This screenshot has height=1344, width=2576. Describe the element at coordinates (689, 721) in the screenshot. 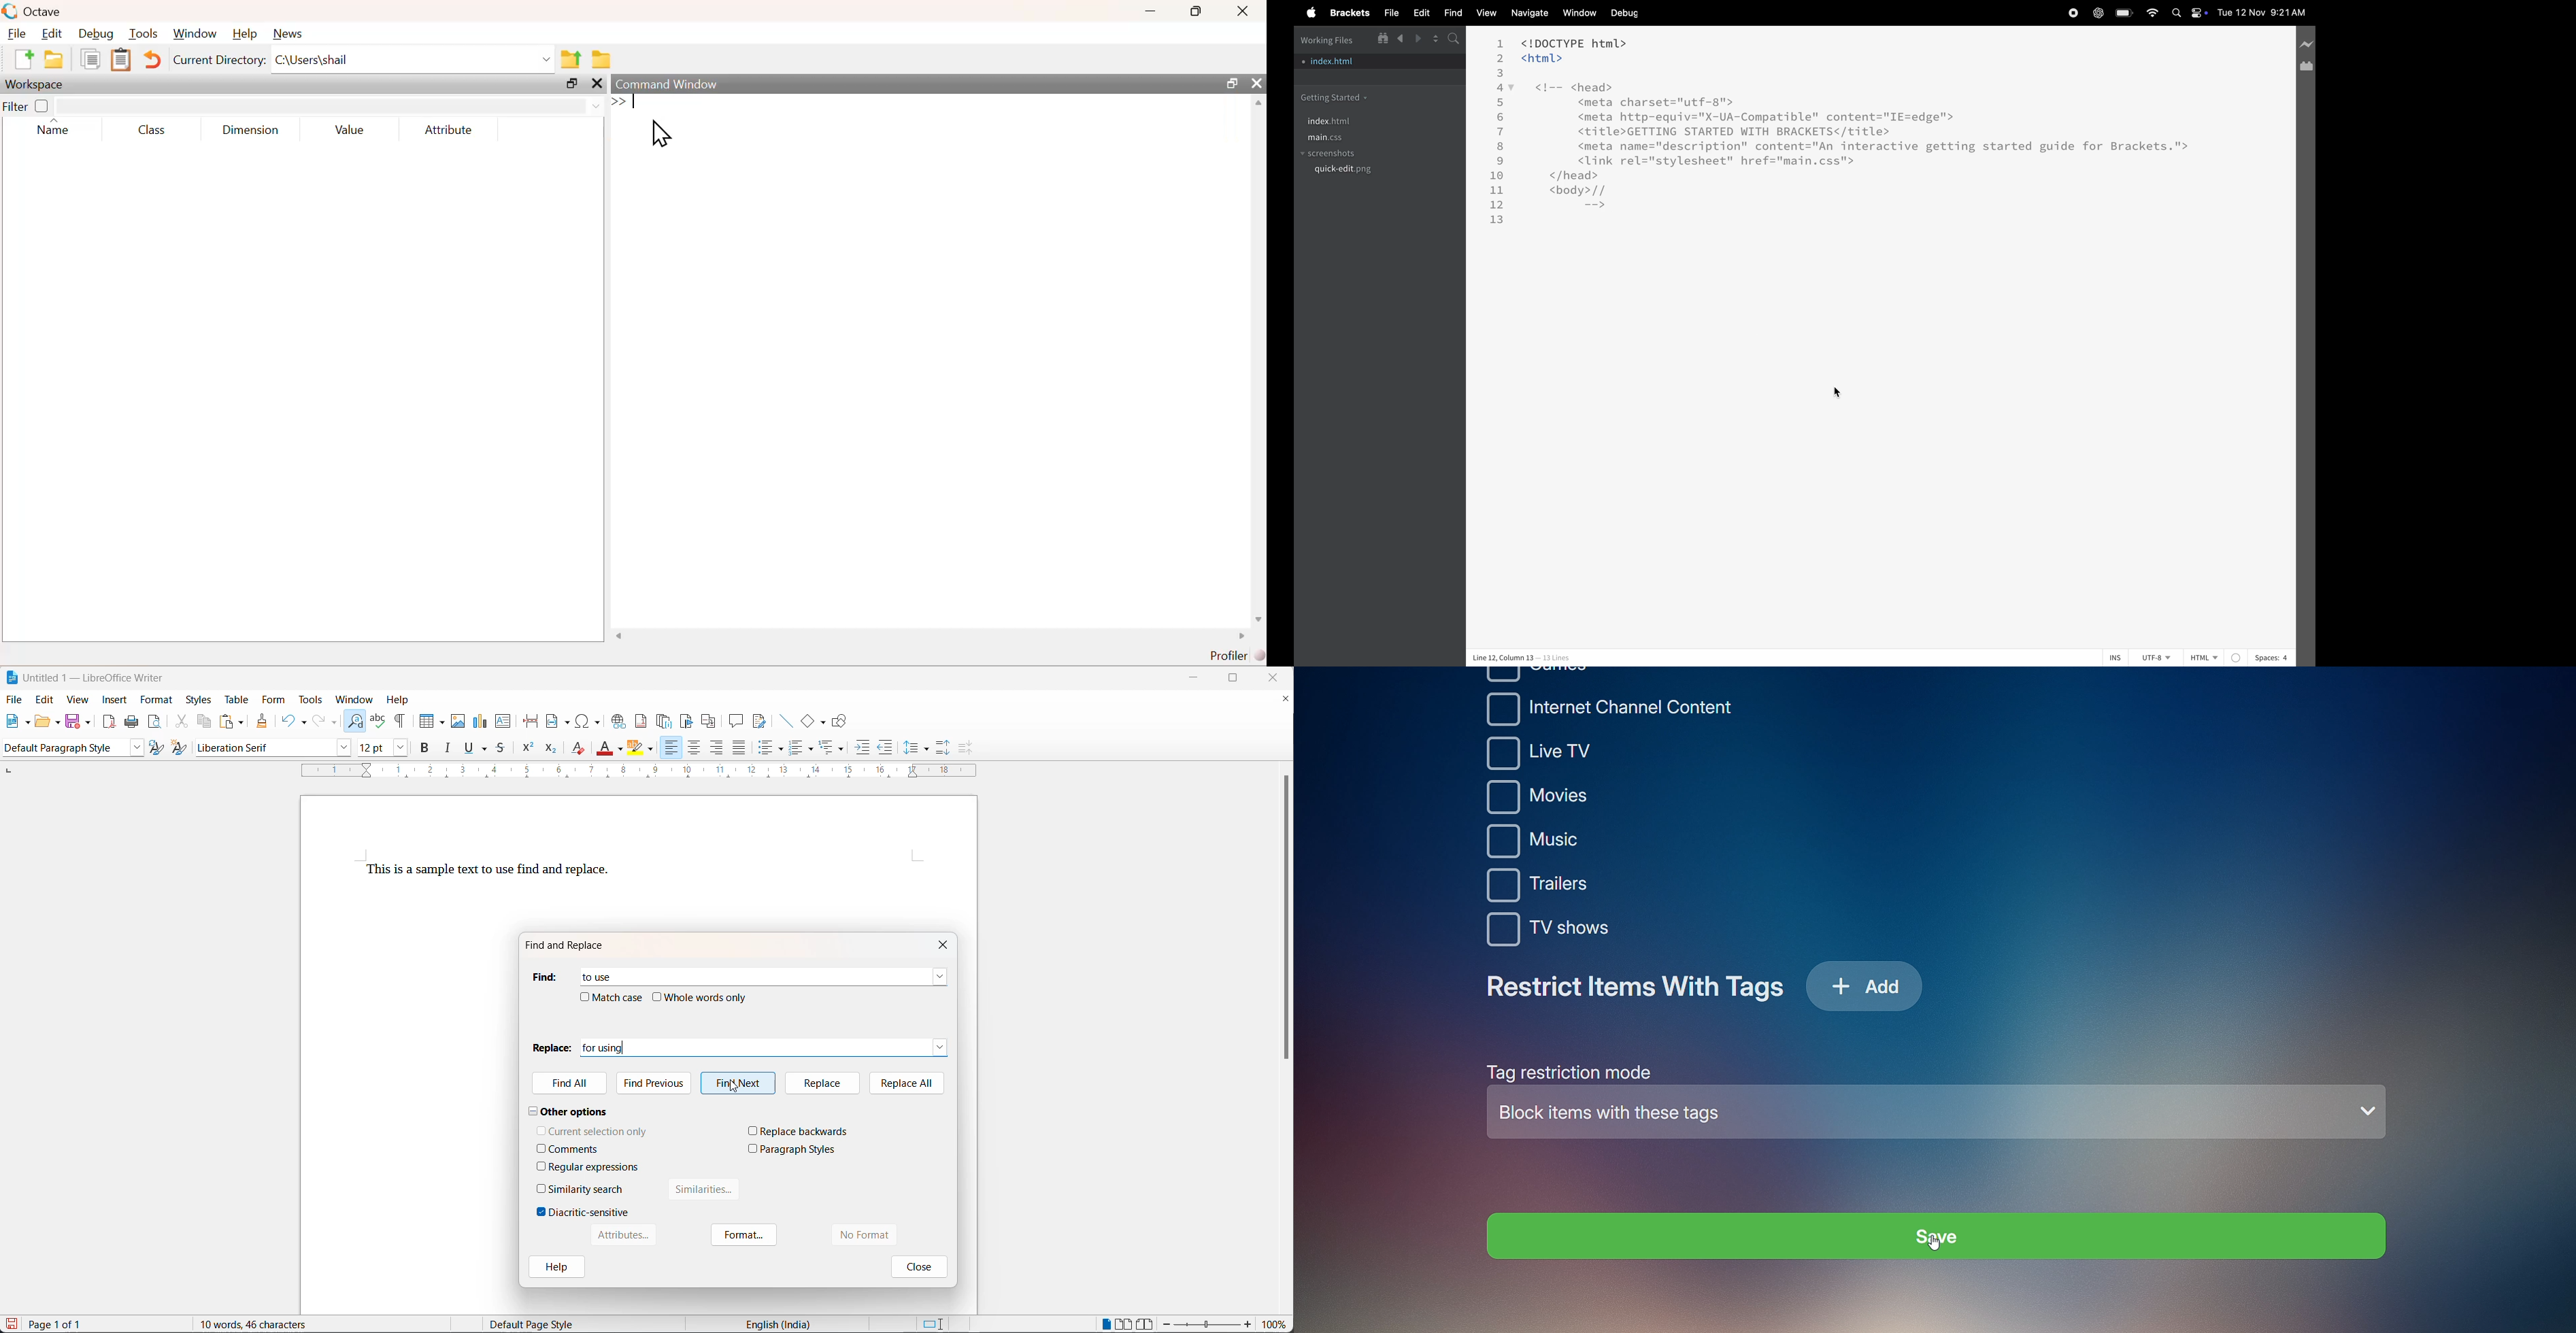

I see `insert bookmark` at that location.